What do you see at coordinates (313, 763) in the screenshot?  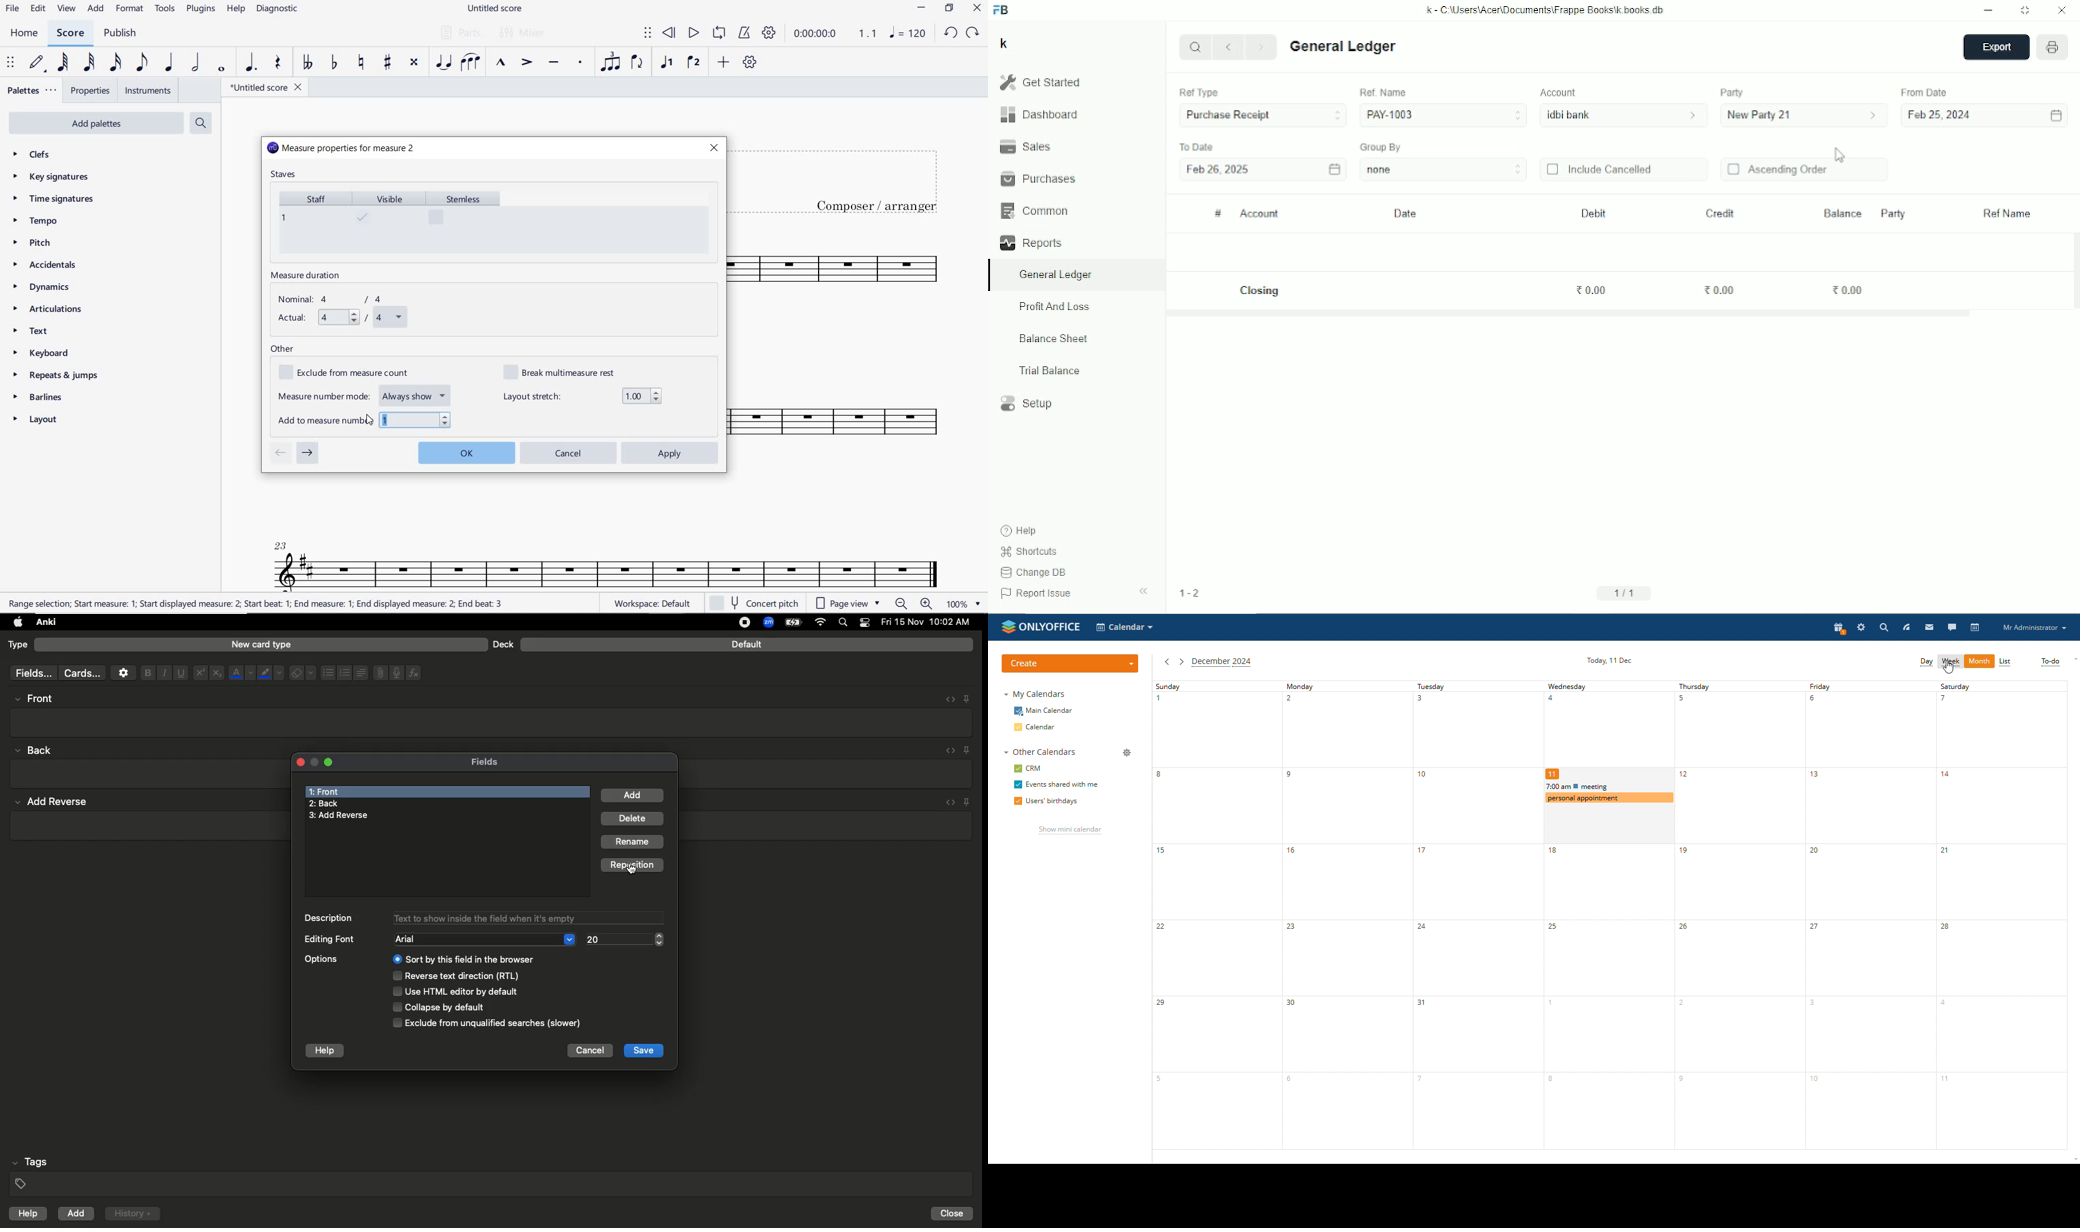 I see `minimize` at bounding box center [313, 763].